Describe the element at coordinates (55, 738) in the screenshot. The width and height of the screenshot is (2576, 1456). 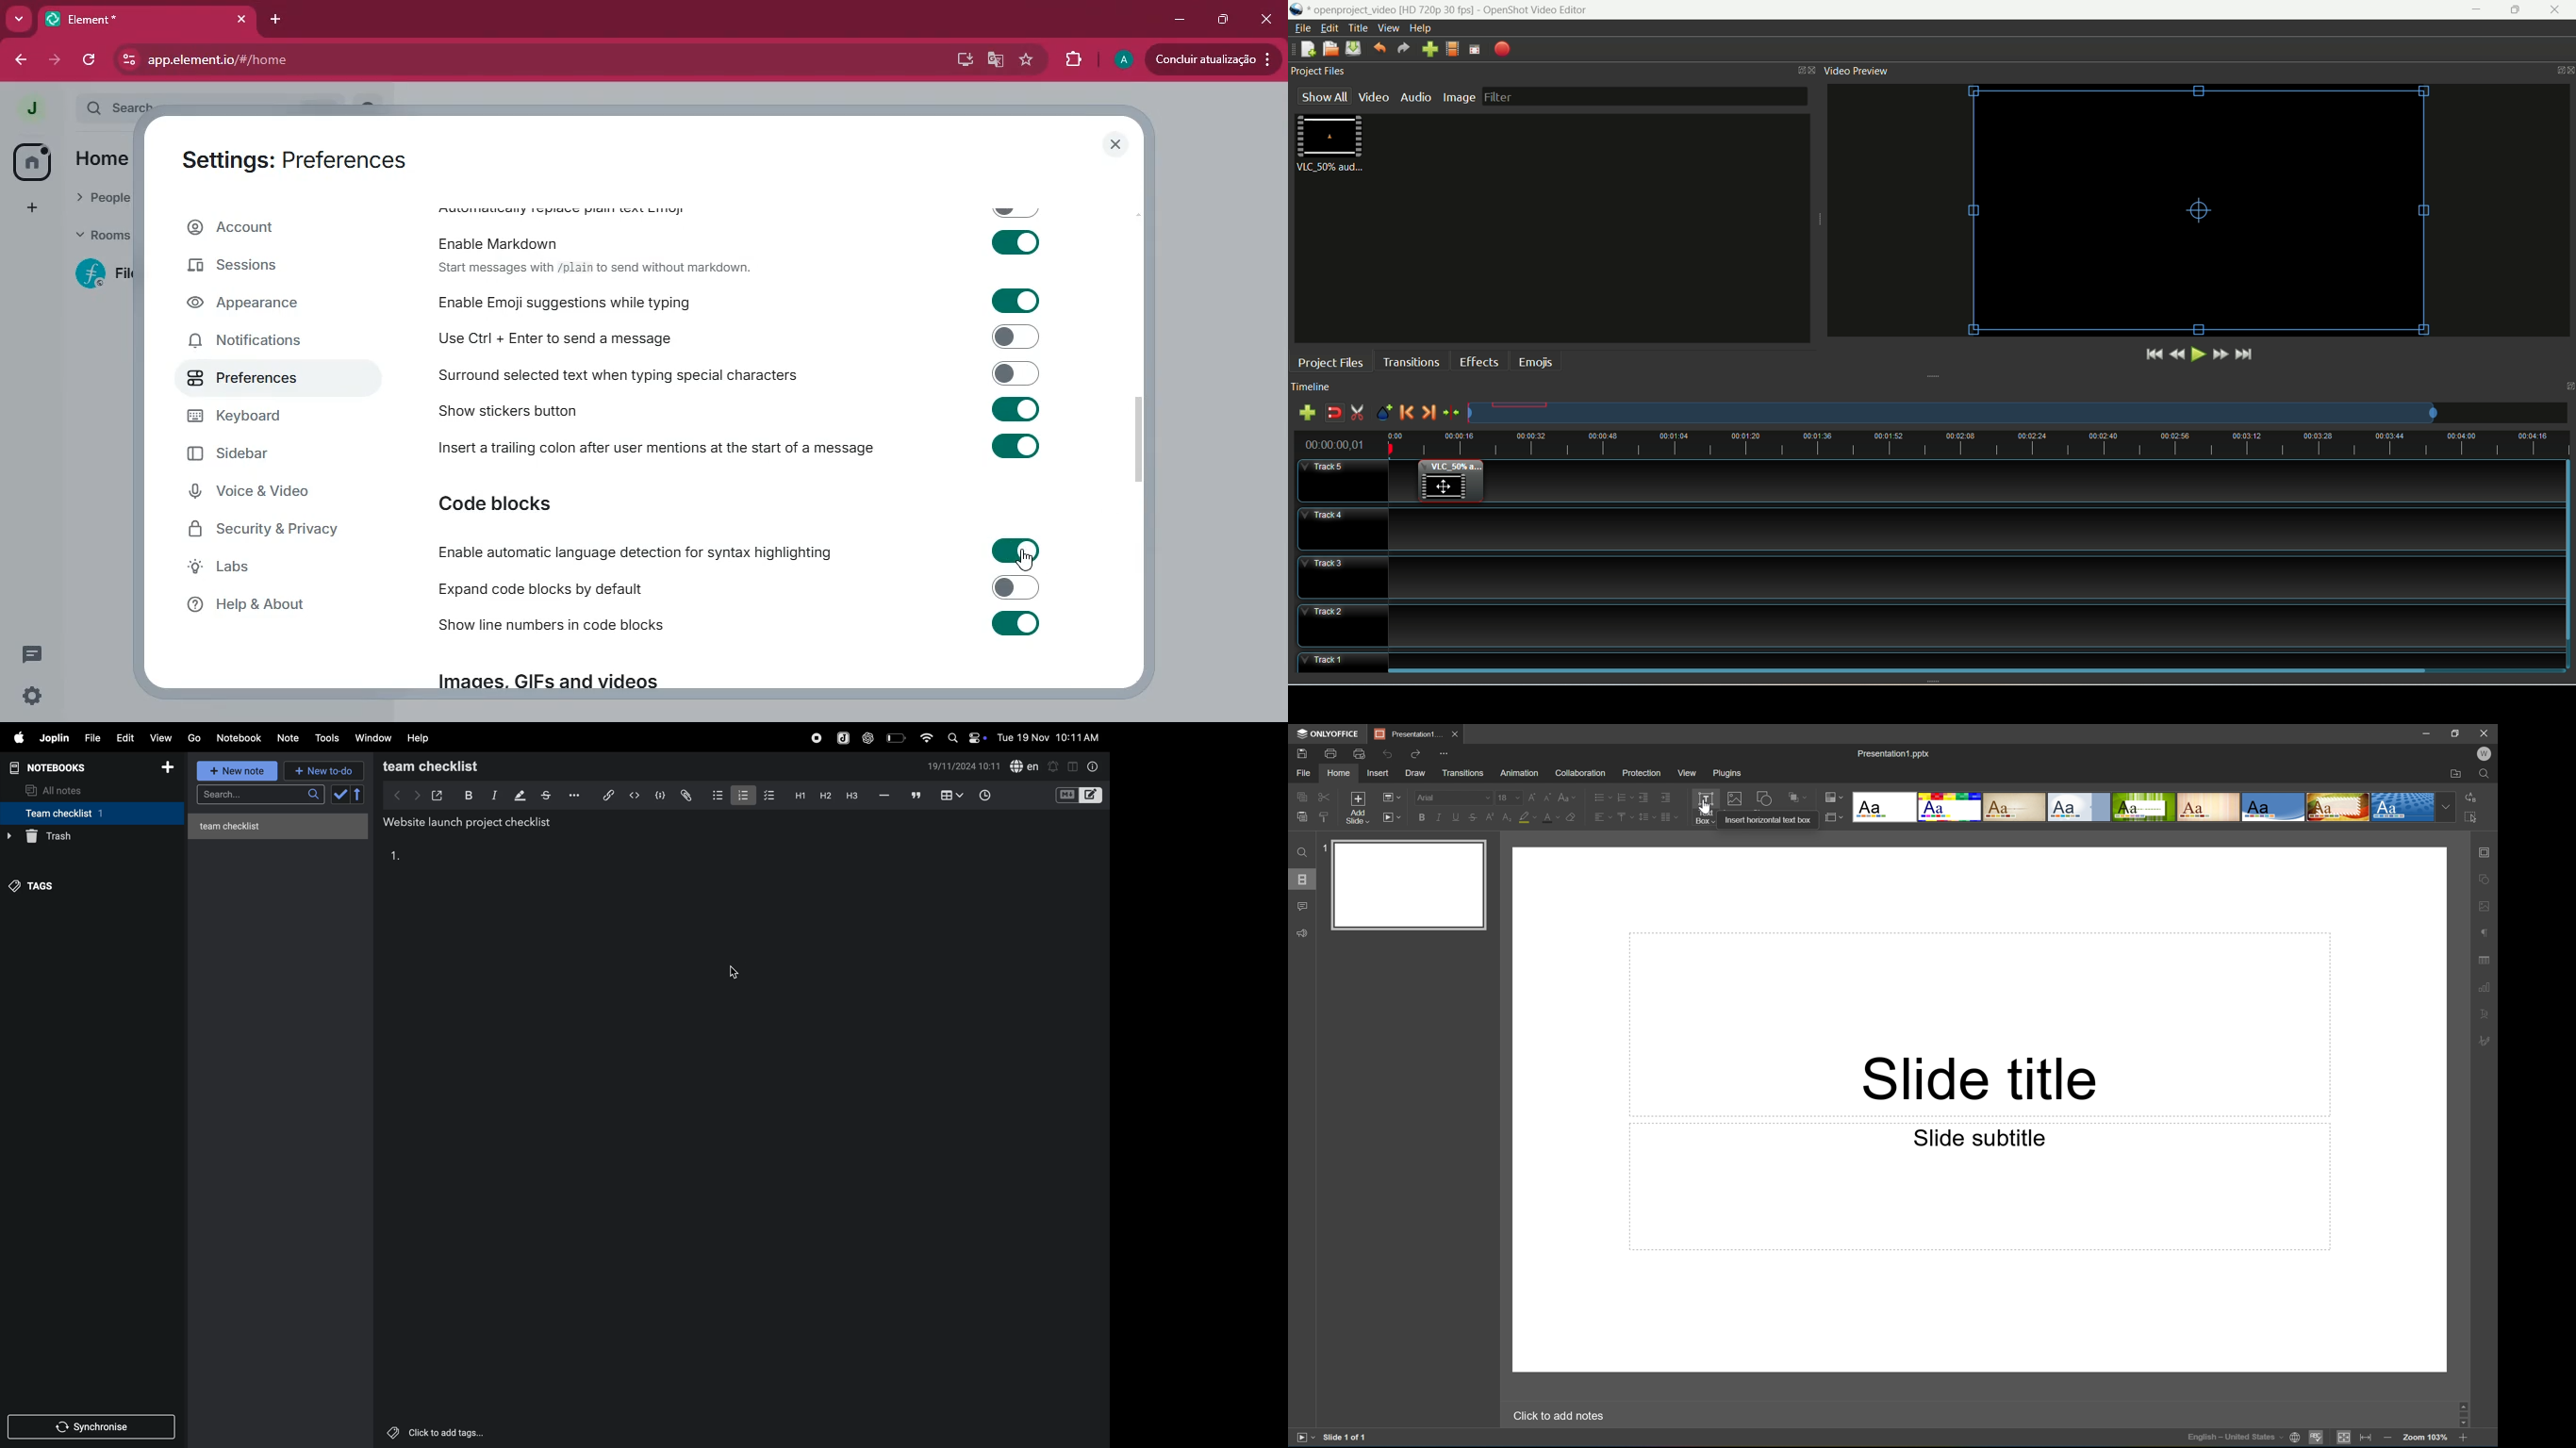
I see `joplin` at that location.